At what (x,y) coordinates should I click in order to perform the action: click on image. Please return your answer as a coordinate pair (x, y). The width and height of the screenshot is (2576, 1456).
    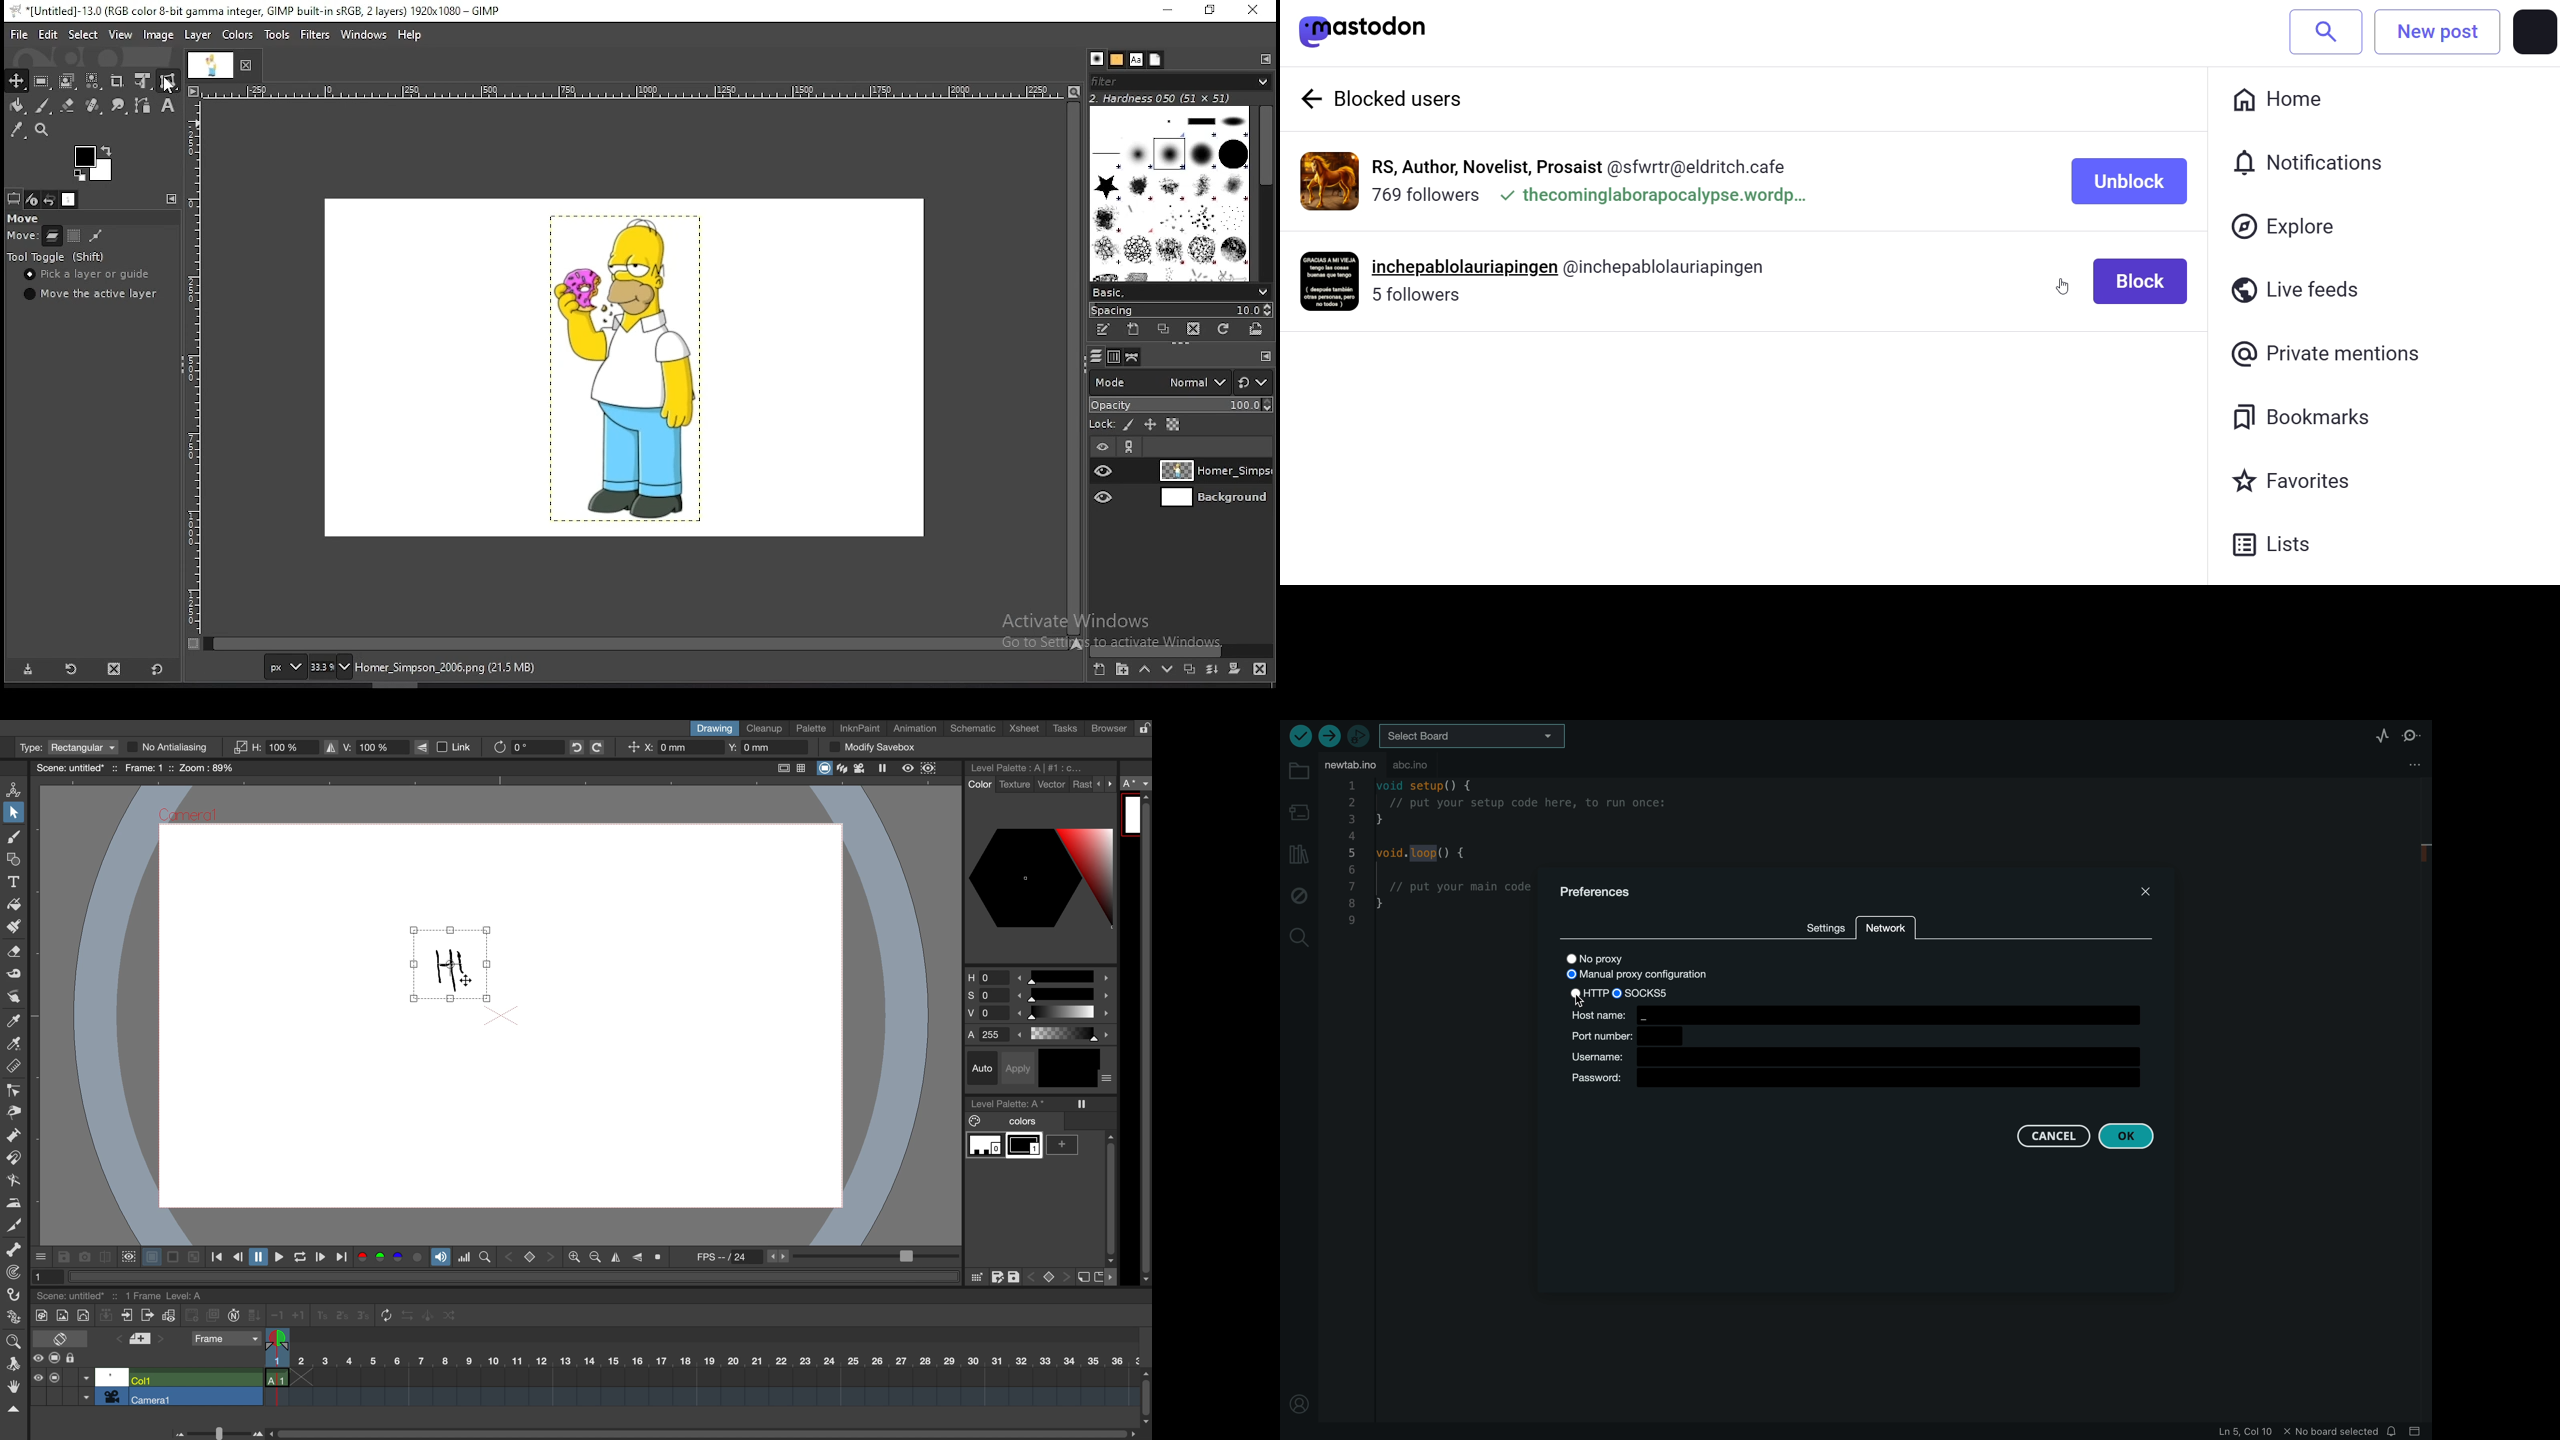
    Looking at the image, I should click on (160, 37).